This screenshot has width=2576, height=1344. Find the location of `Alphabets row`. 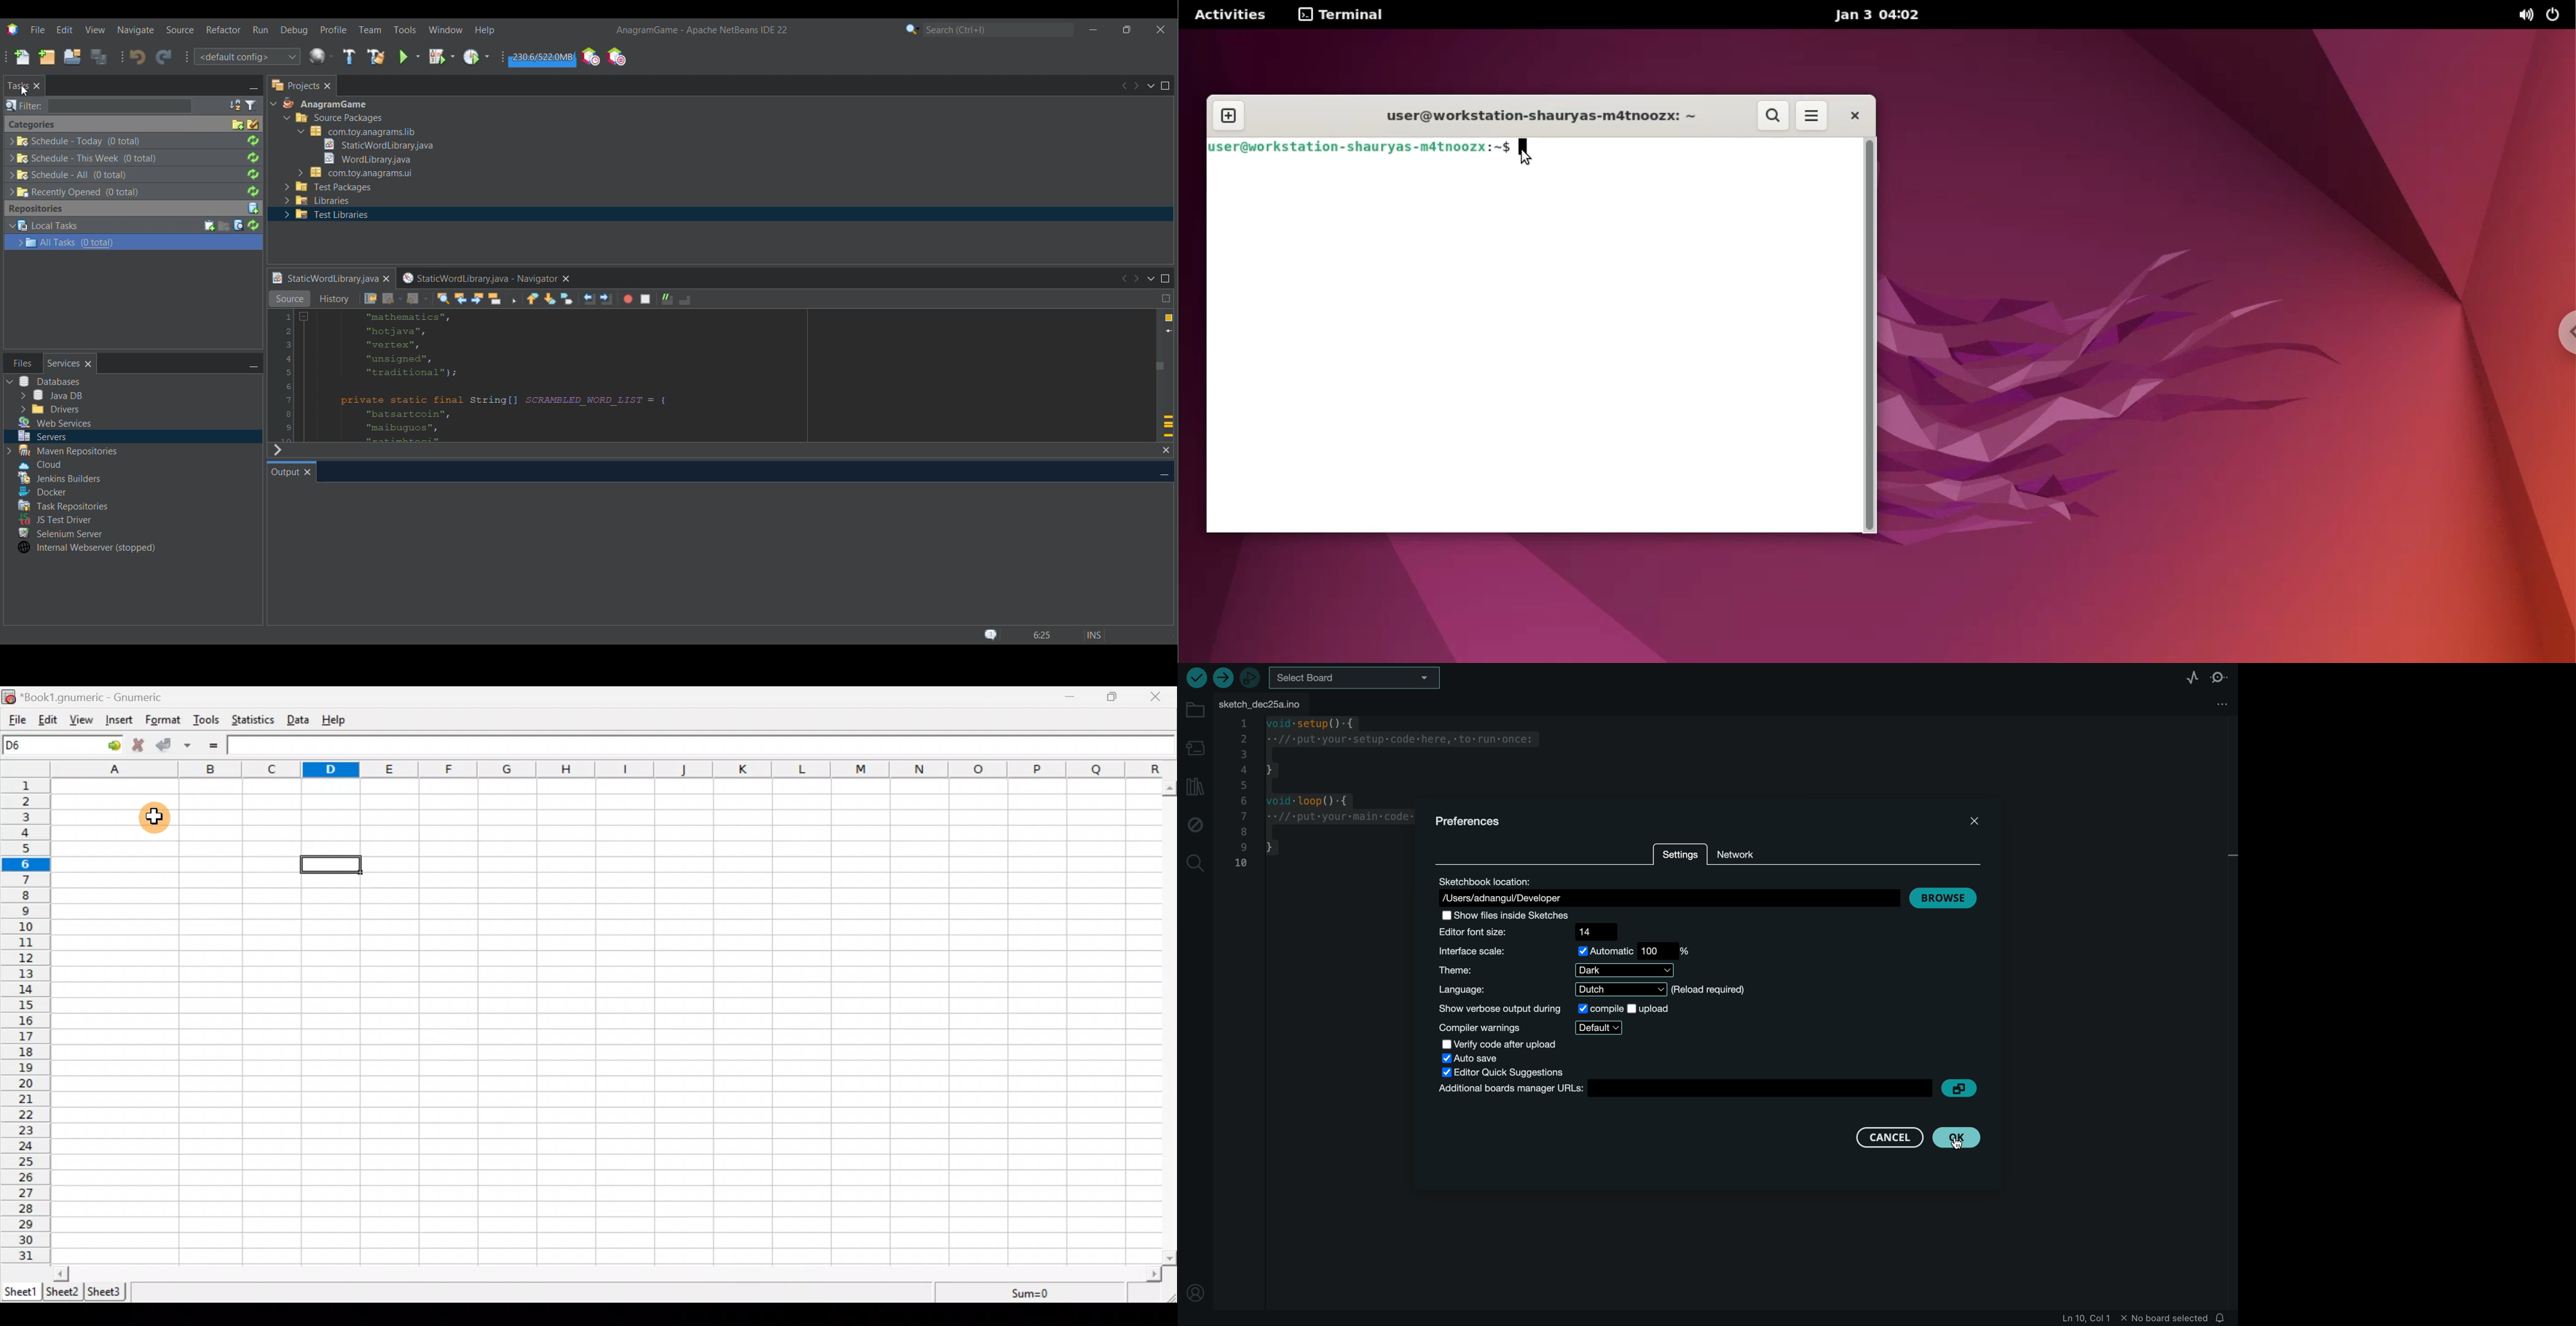

Alphabets row is located at coordinates (611, 770).